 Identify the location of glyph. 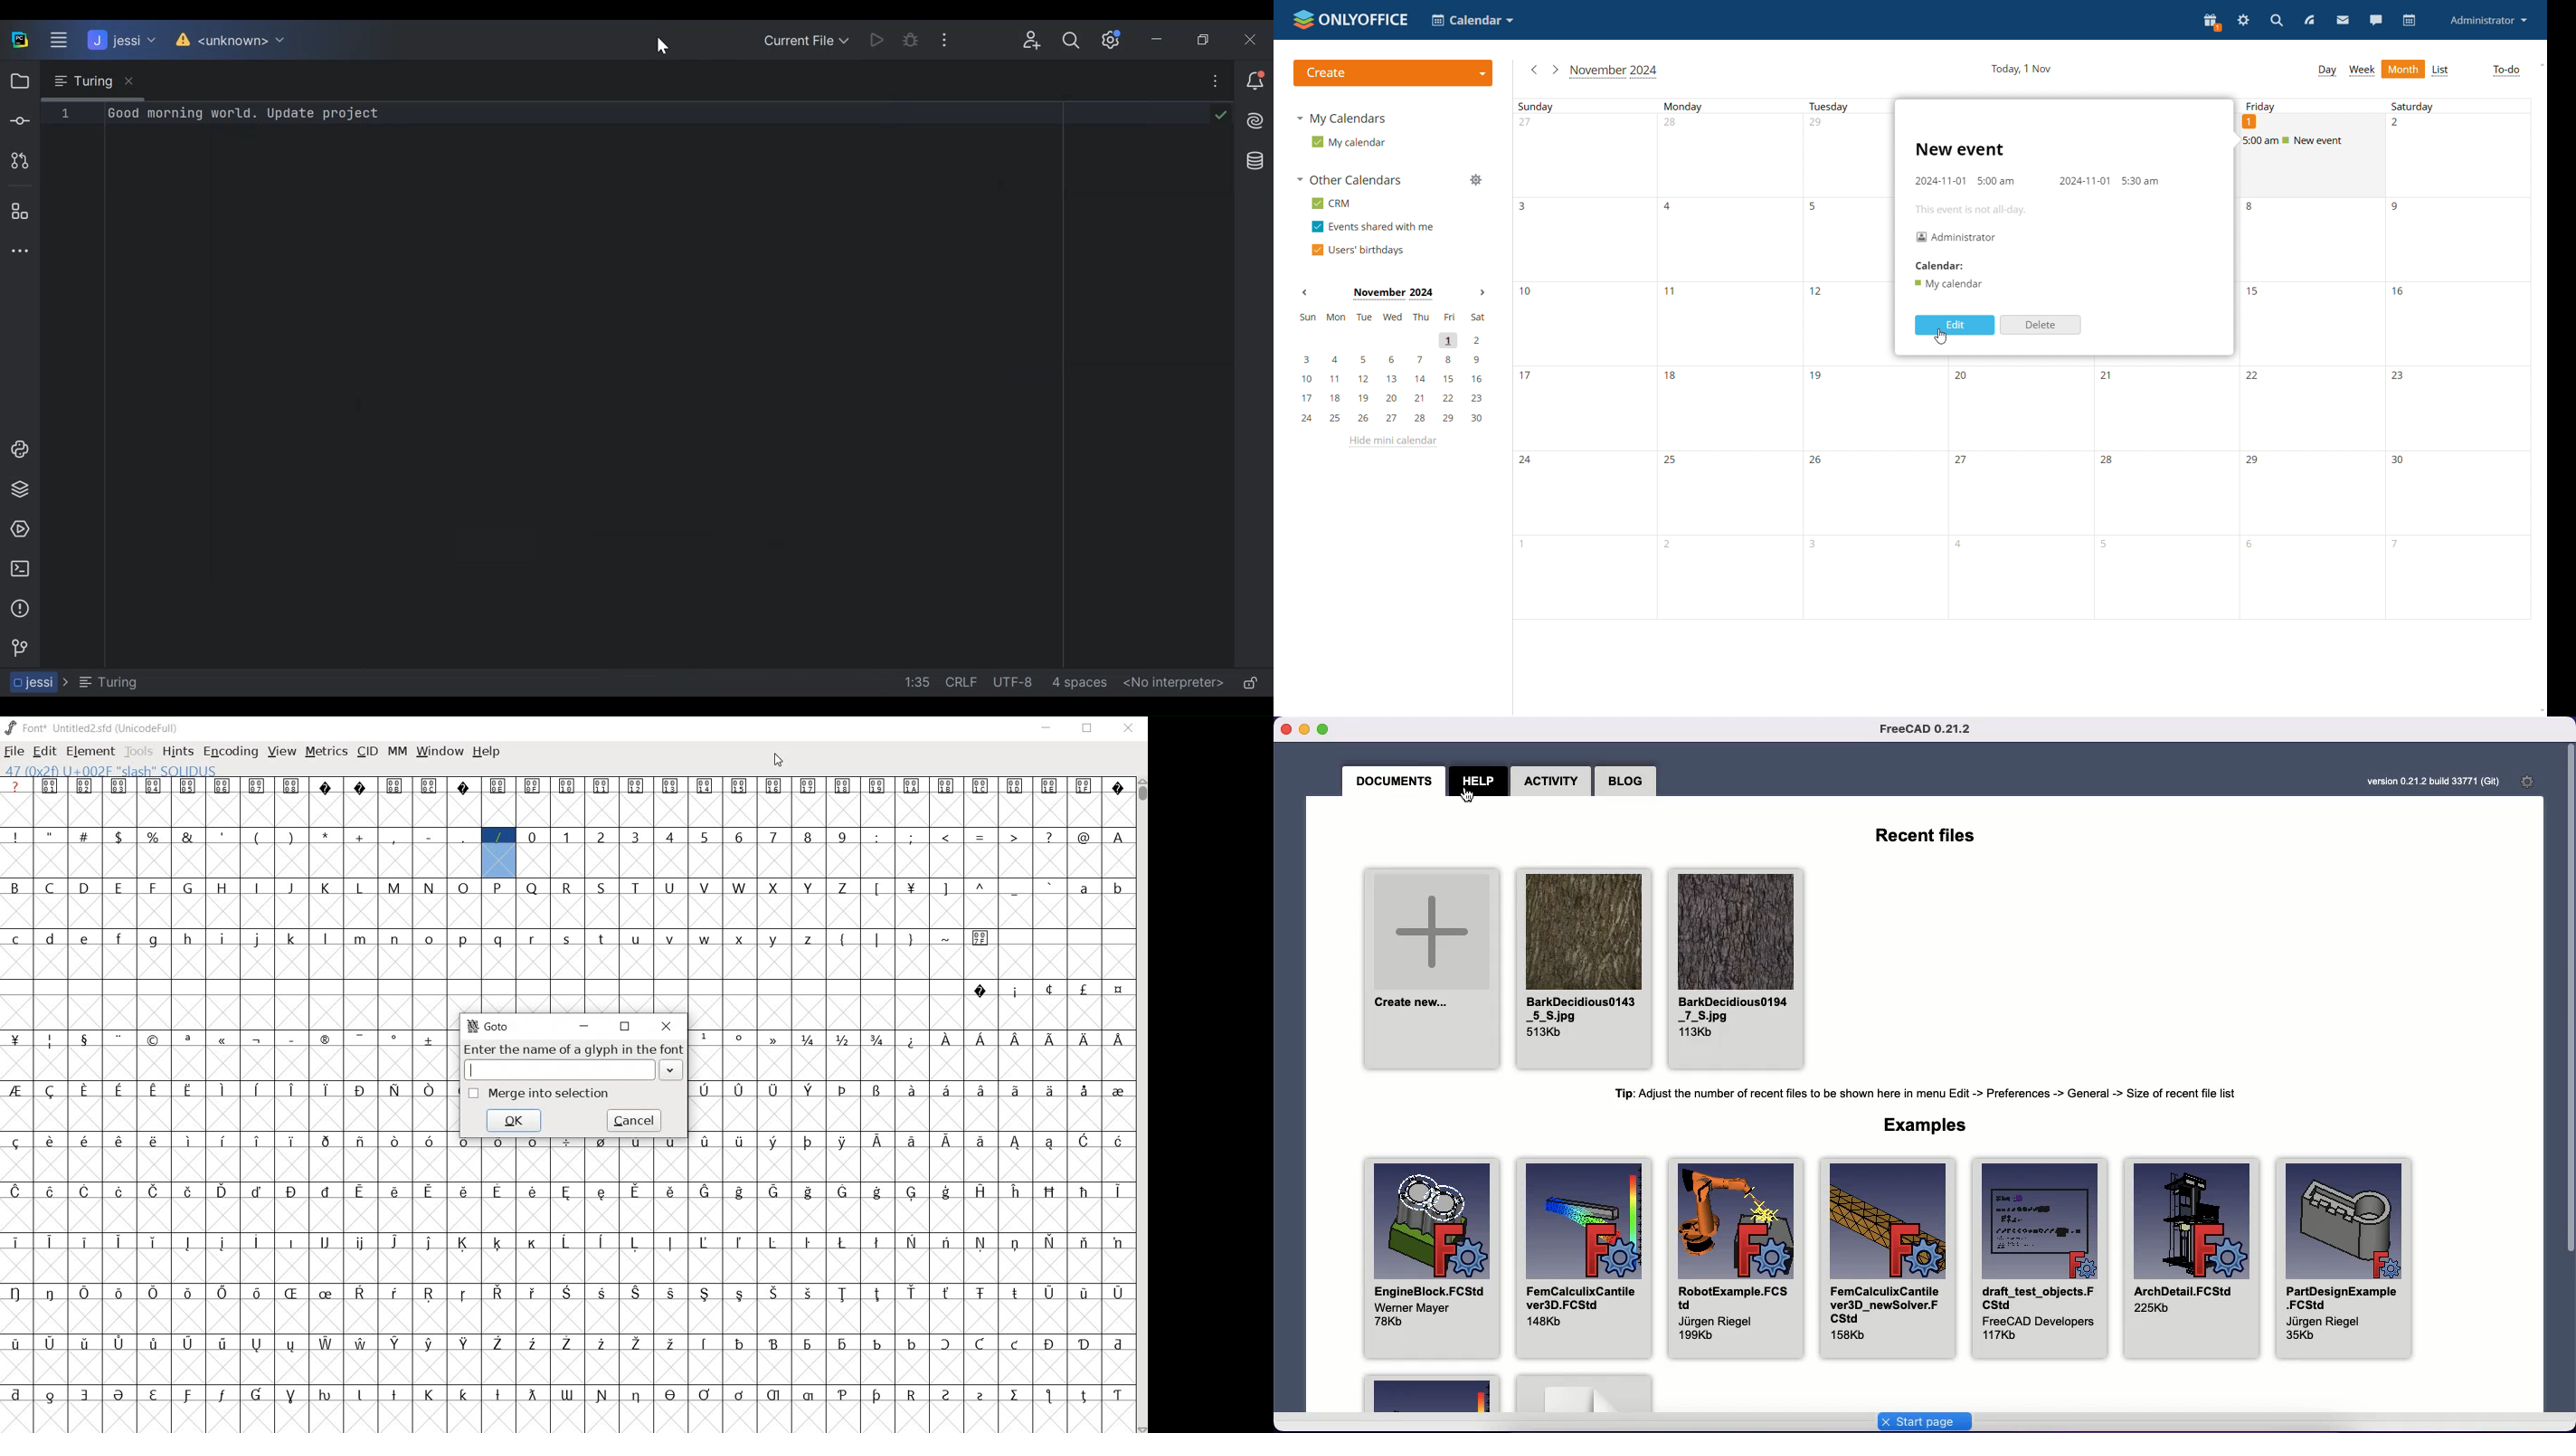
(325, 1142).